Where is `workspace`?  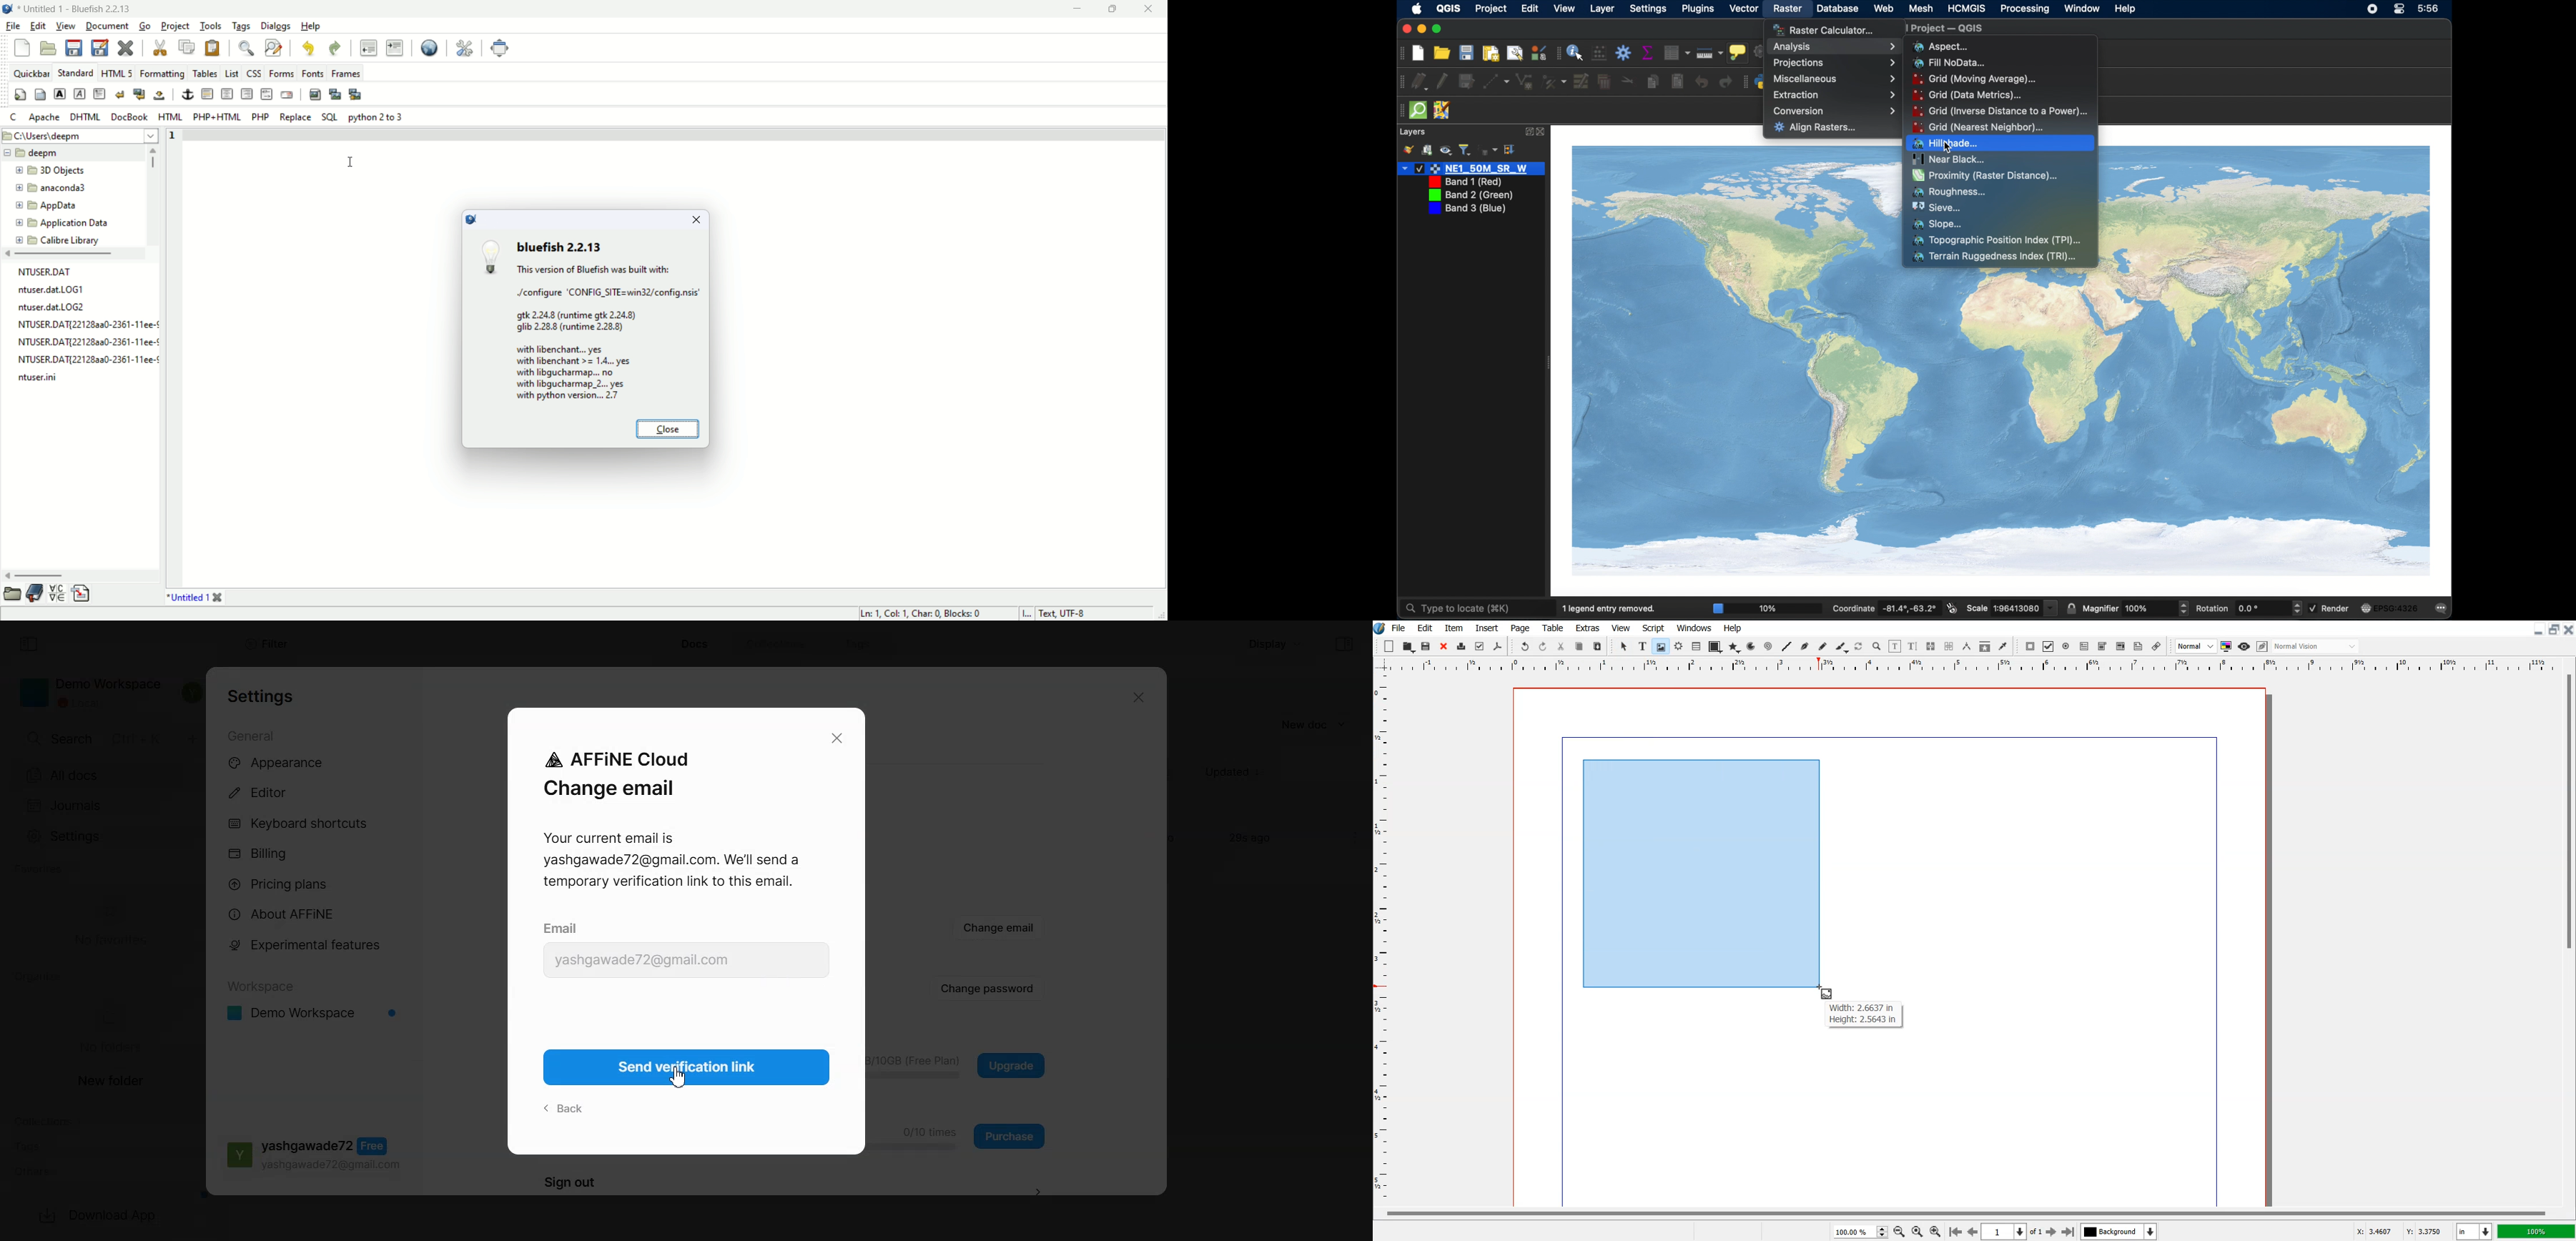 workspace is located at coordinates (262, 983).